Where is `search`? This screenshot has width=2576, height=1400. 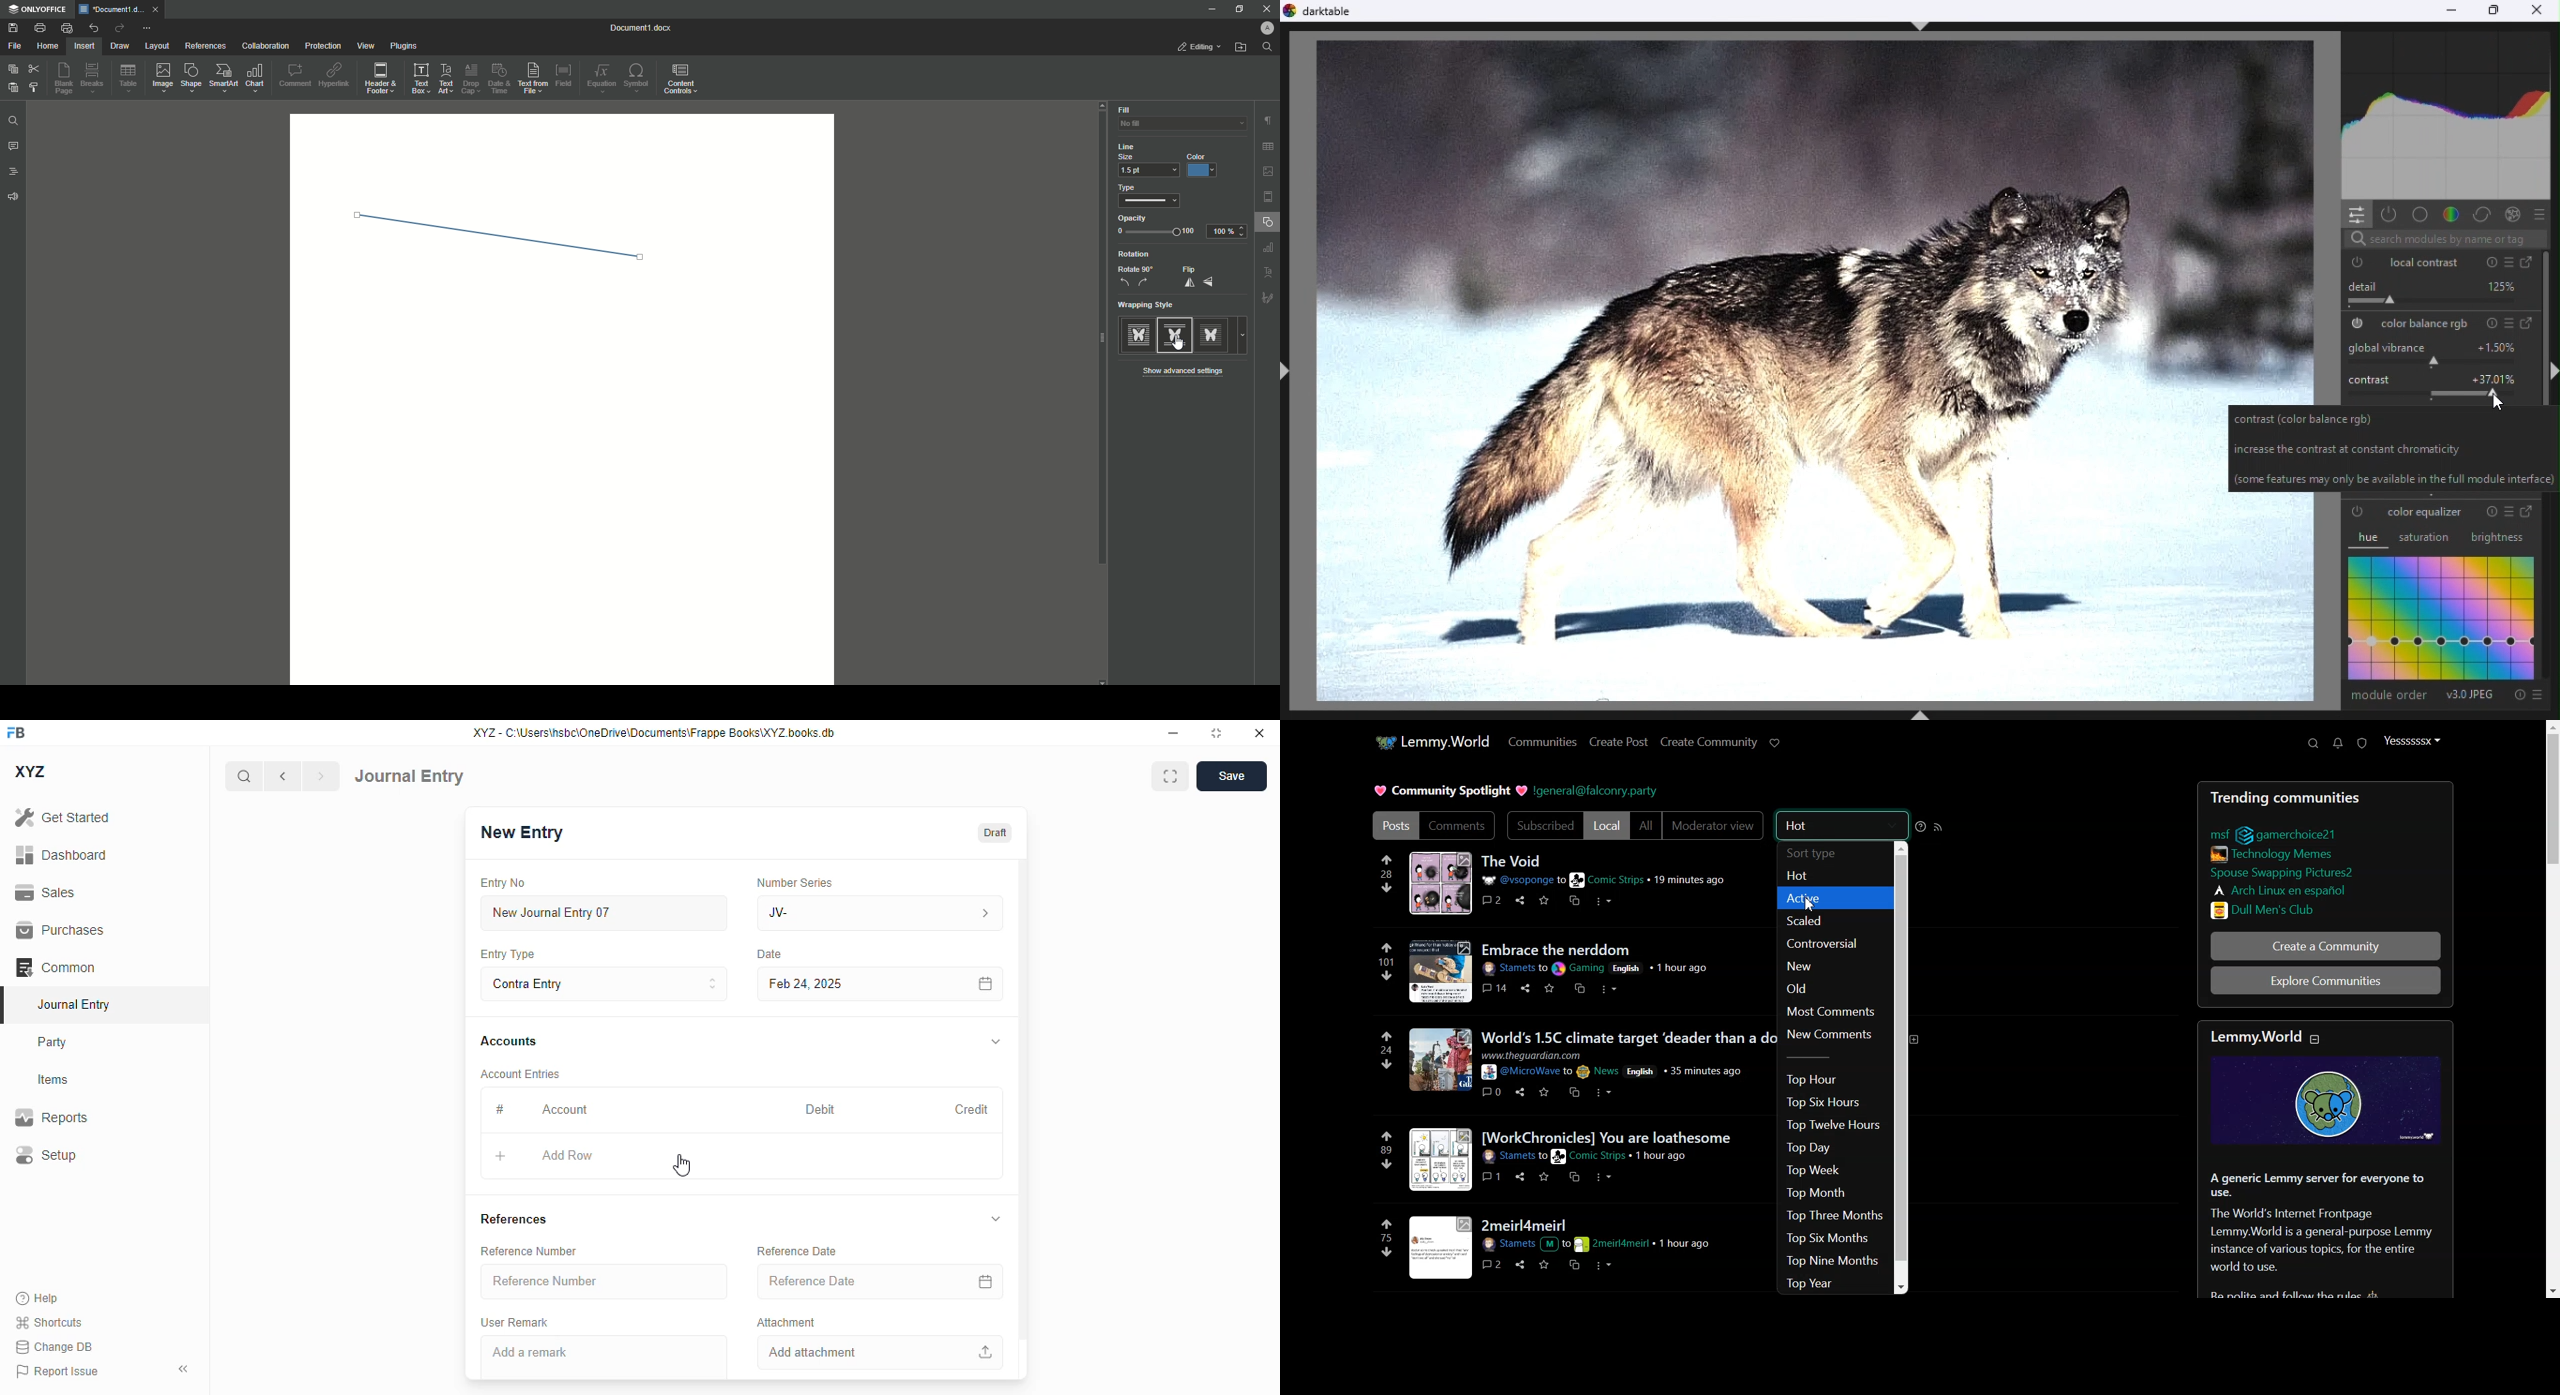 search is located at coordinates (243, 776).